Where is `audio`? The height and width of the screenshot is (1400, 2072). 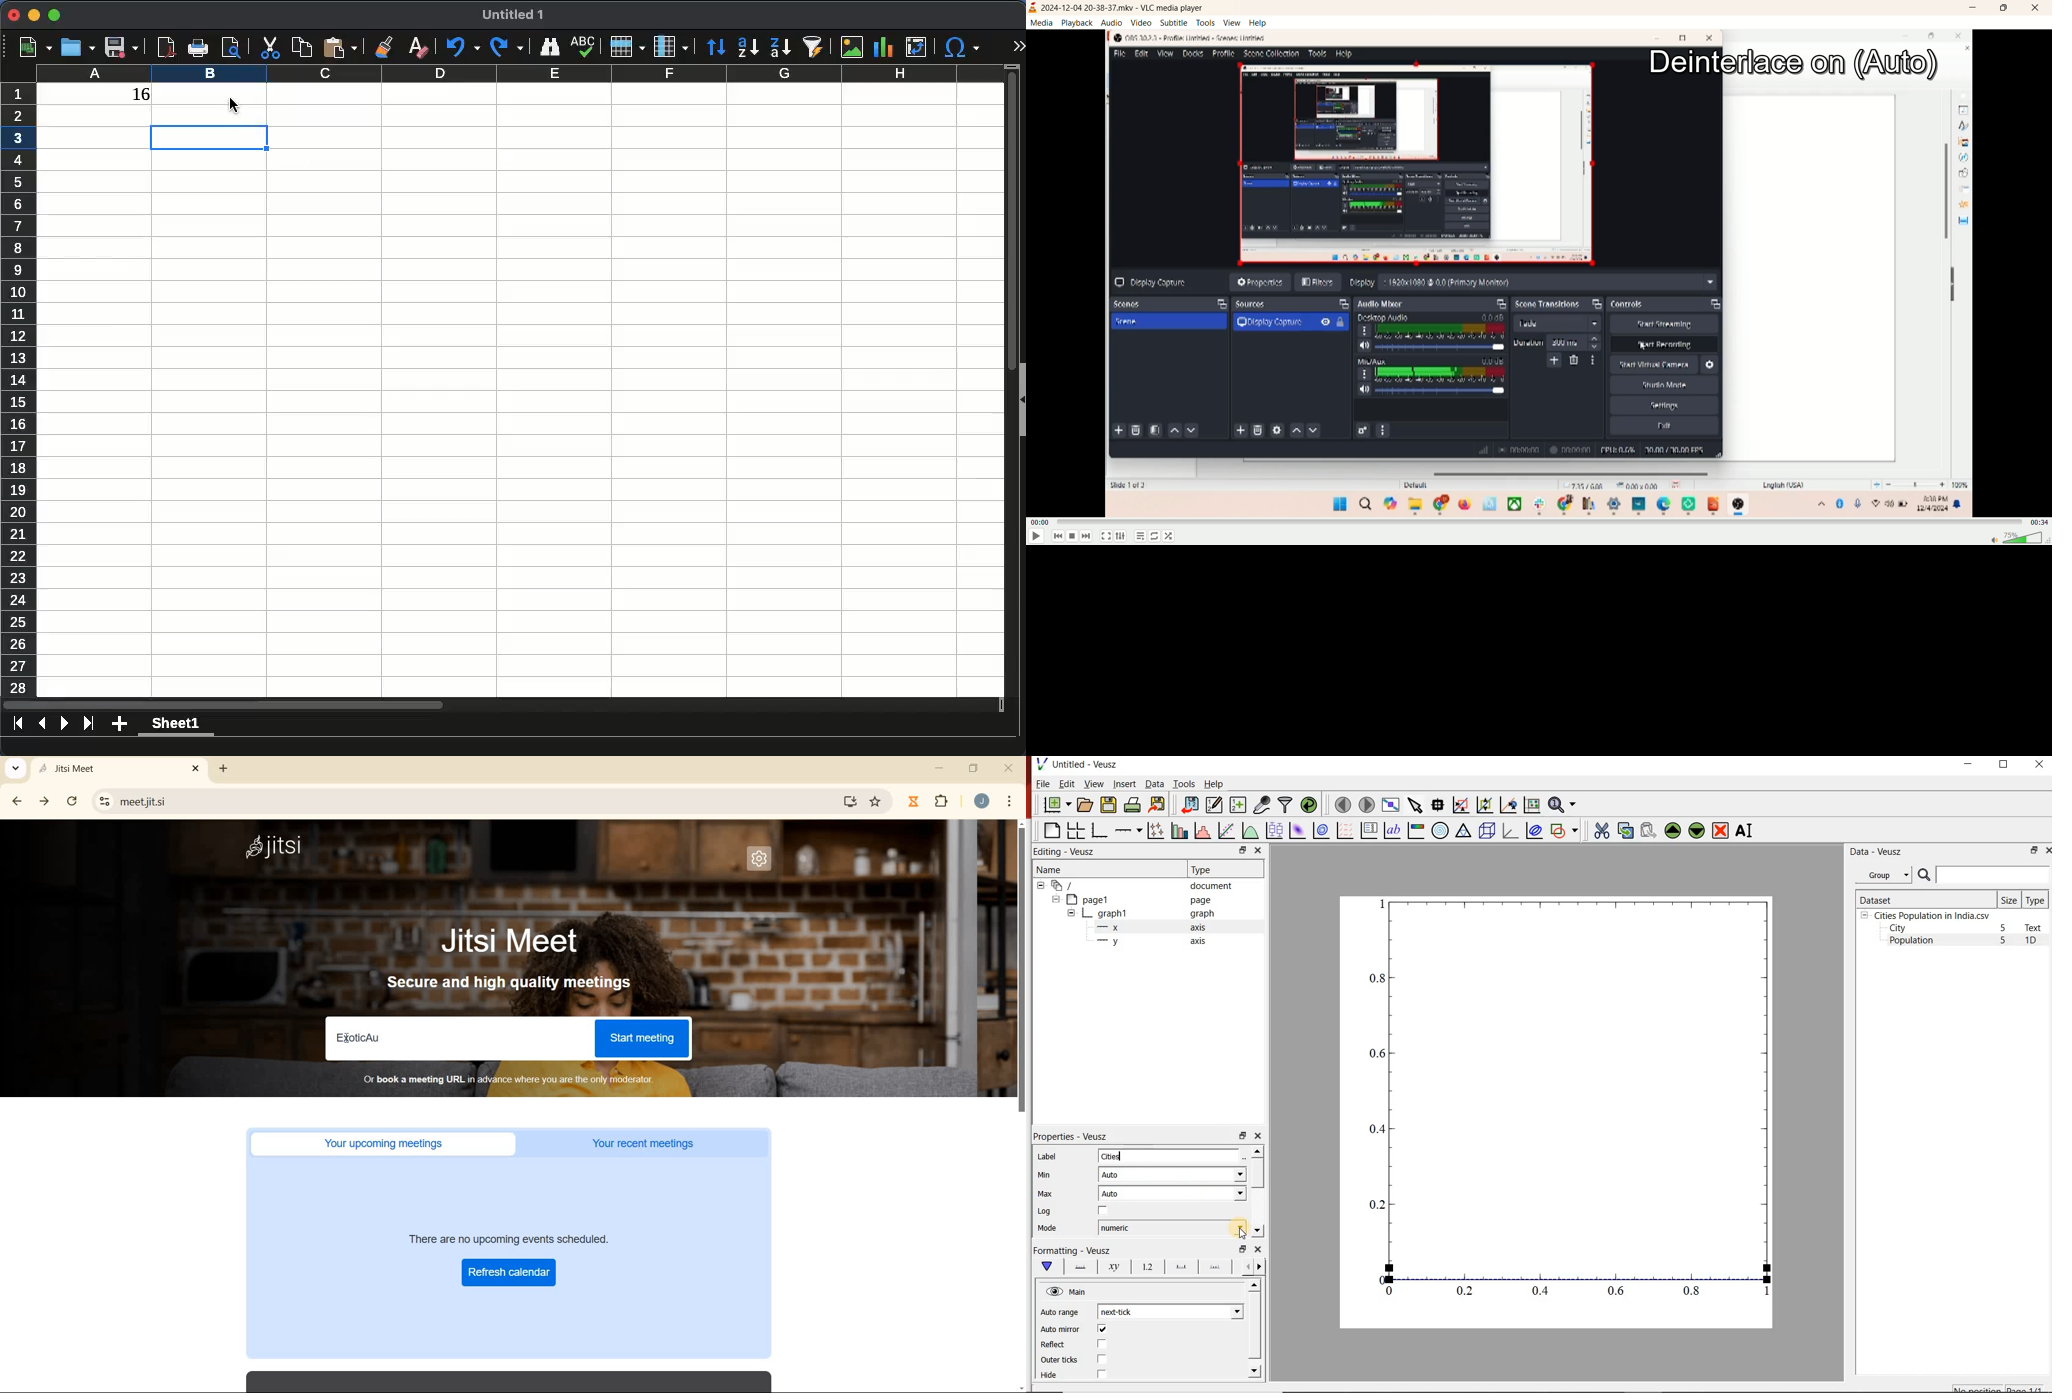
audio is located at coordinates (1110, 22).